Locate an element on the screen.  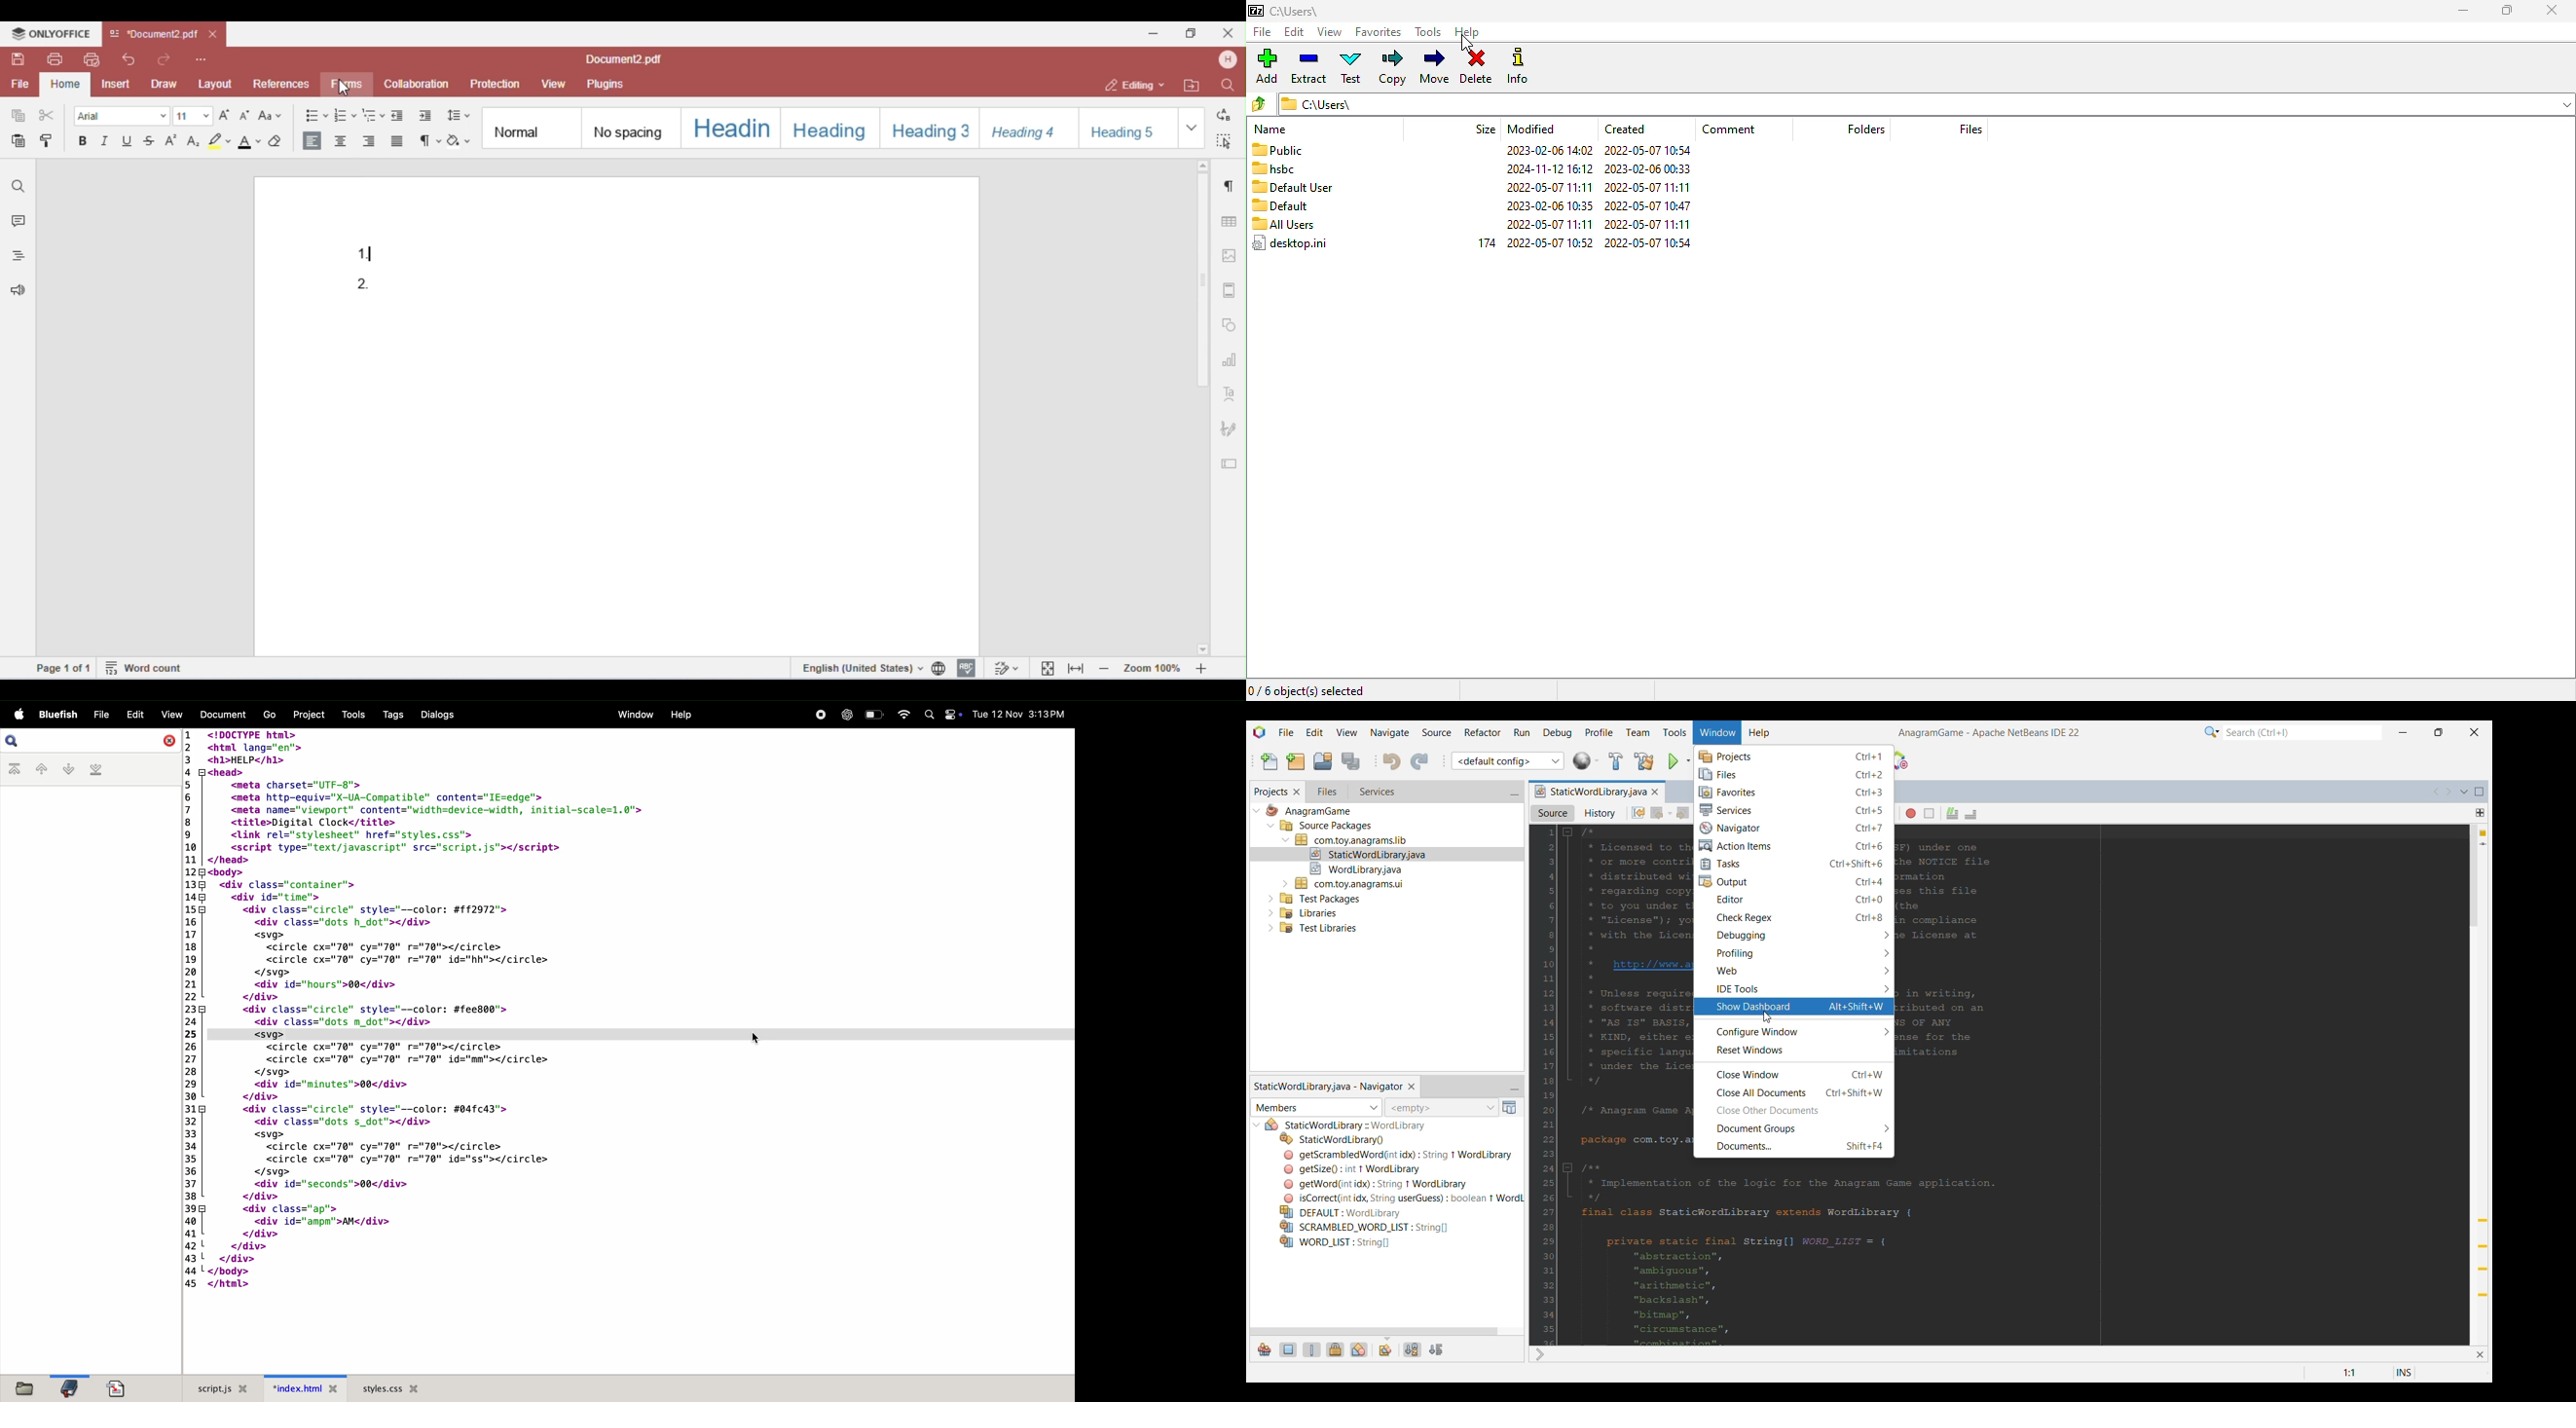
 is located at coordinates (1351, 1168).